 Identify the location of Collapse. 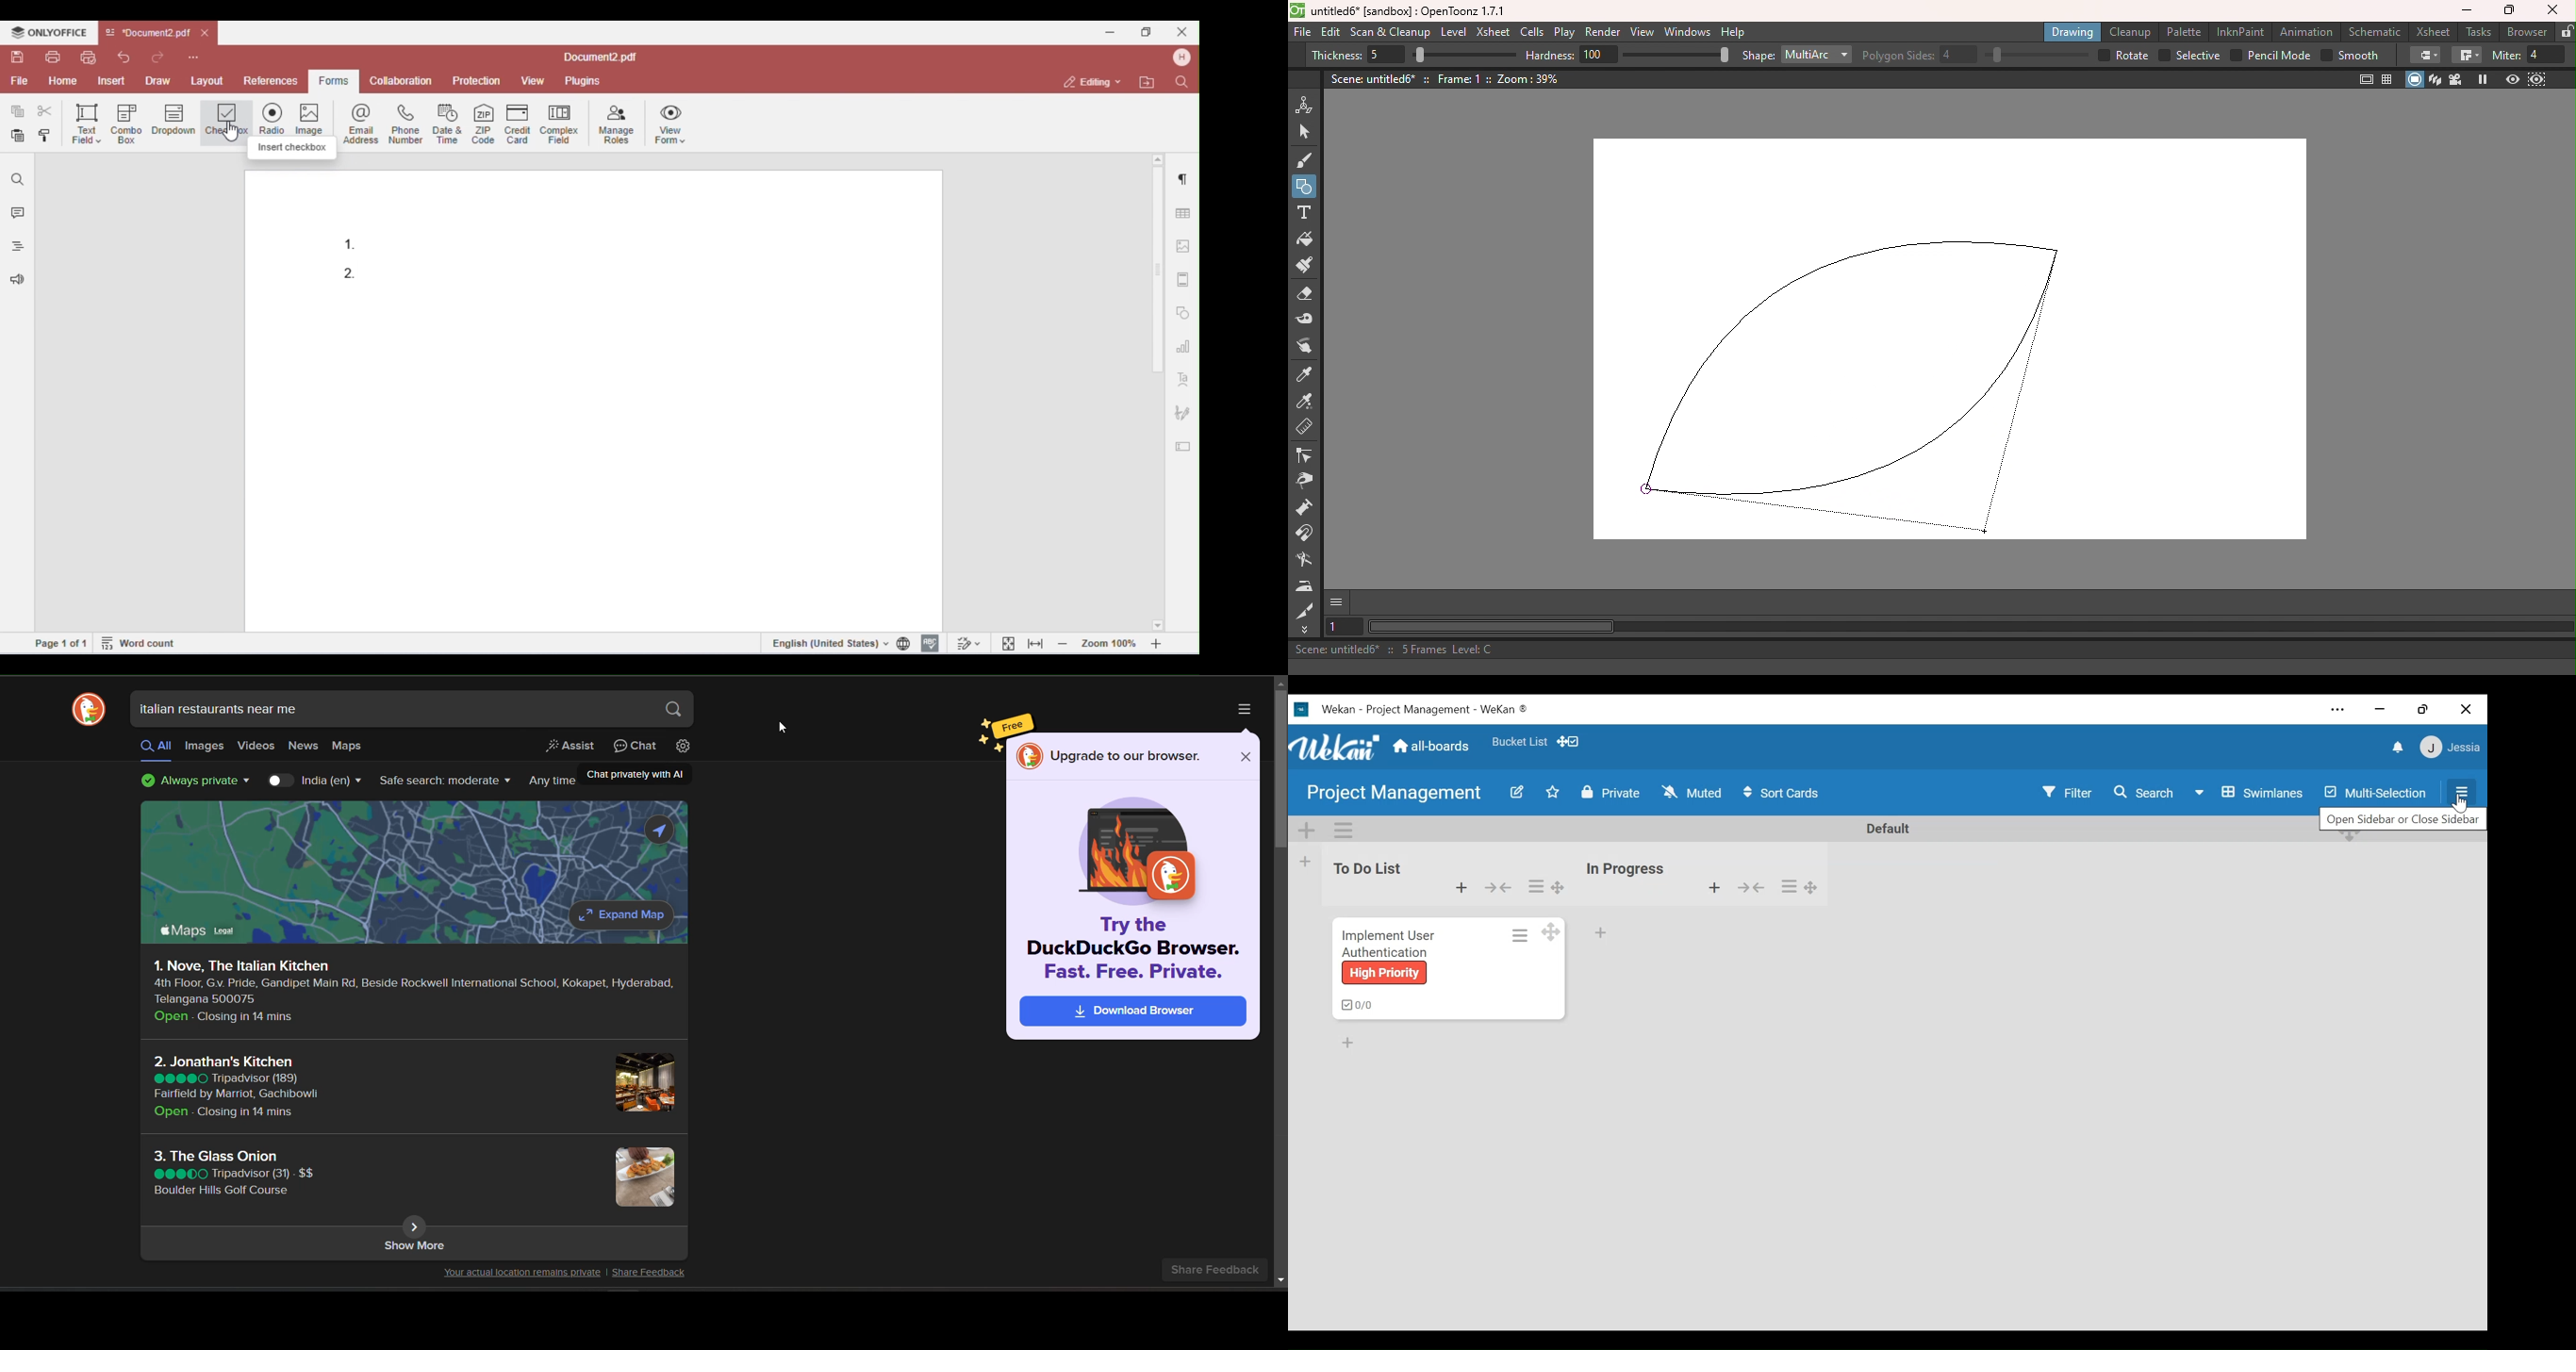
(1498, 888).